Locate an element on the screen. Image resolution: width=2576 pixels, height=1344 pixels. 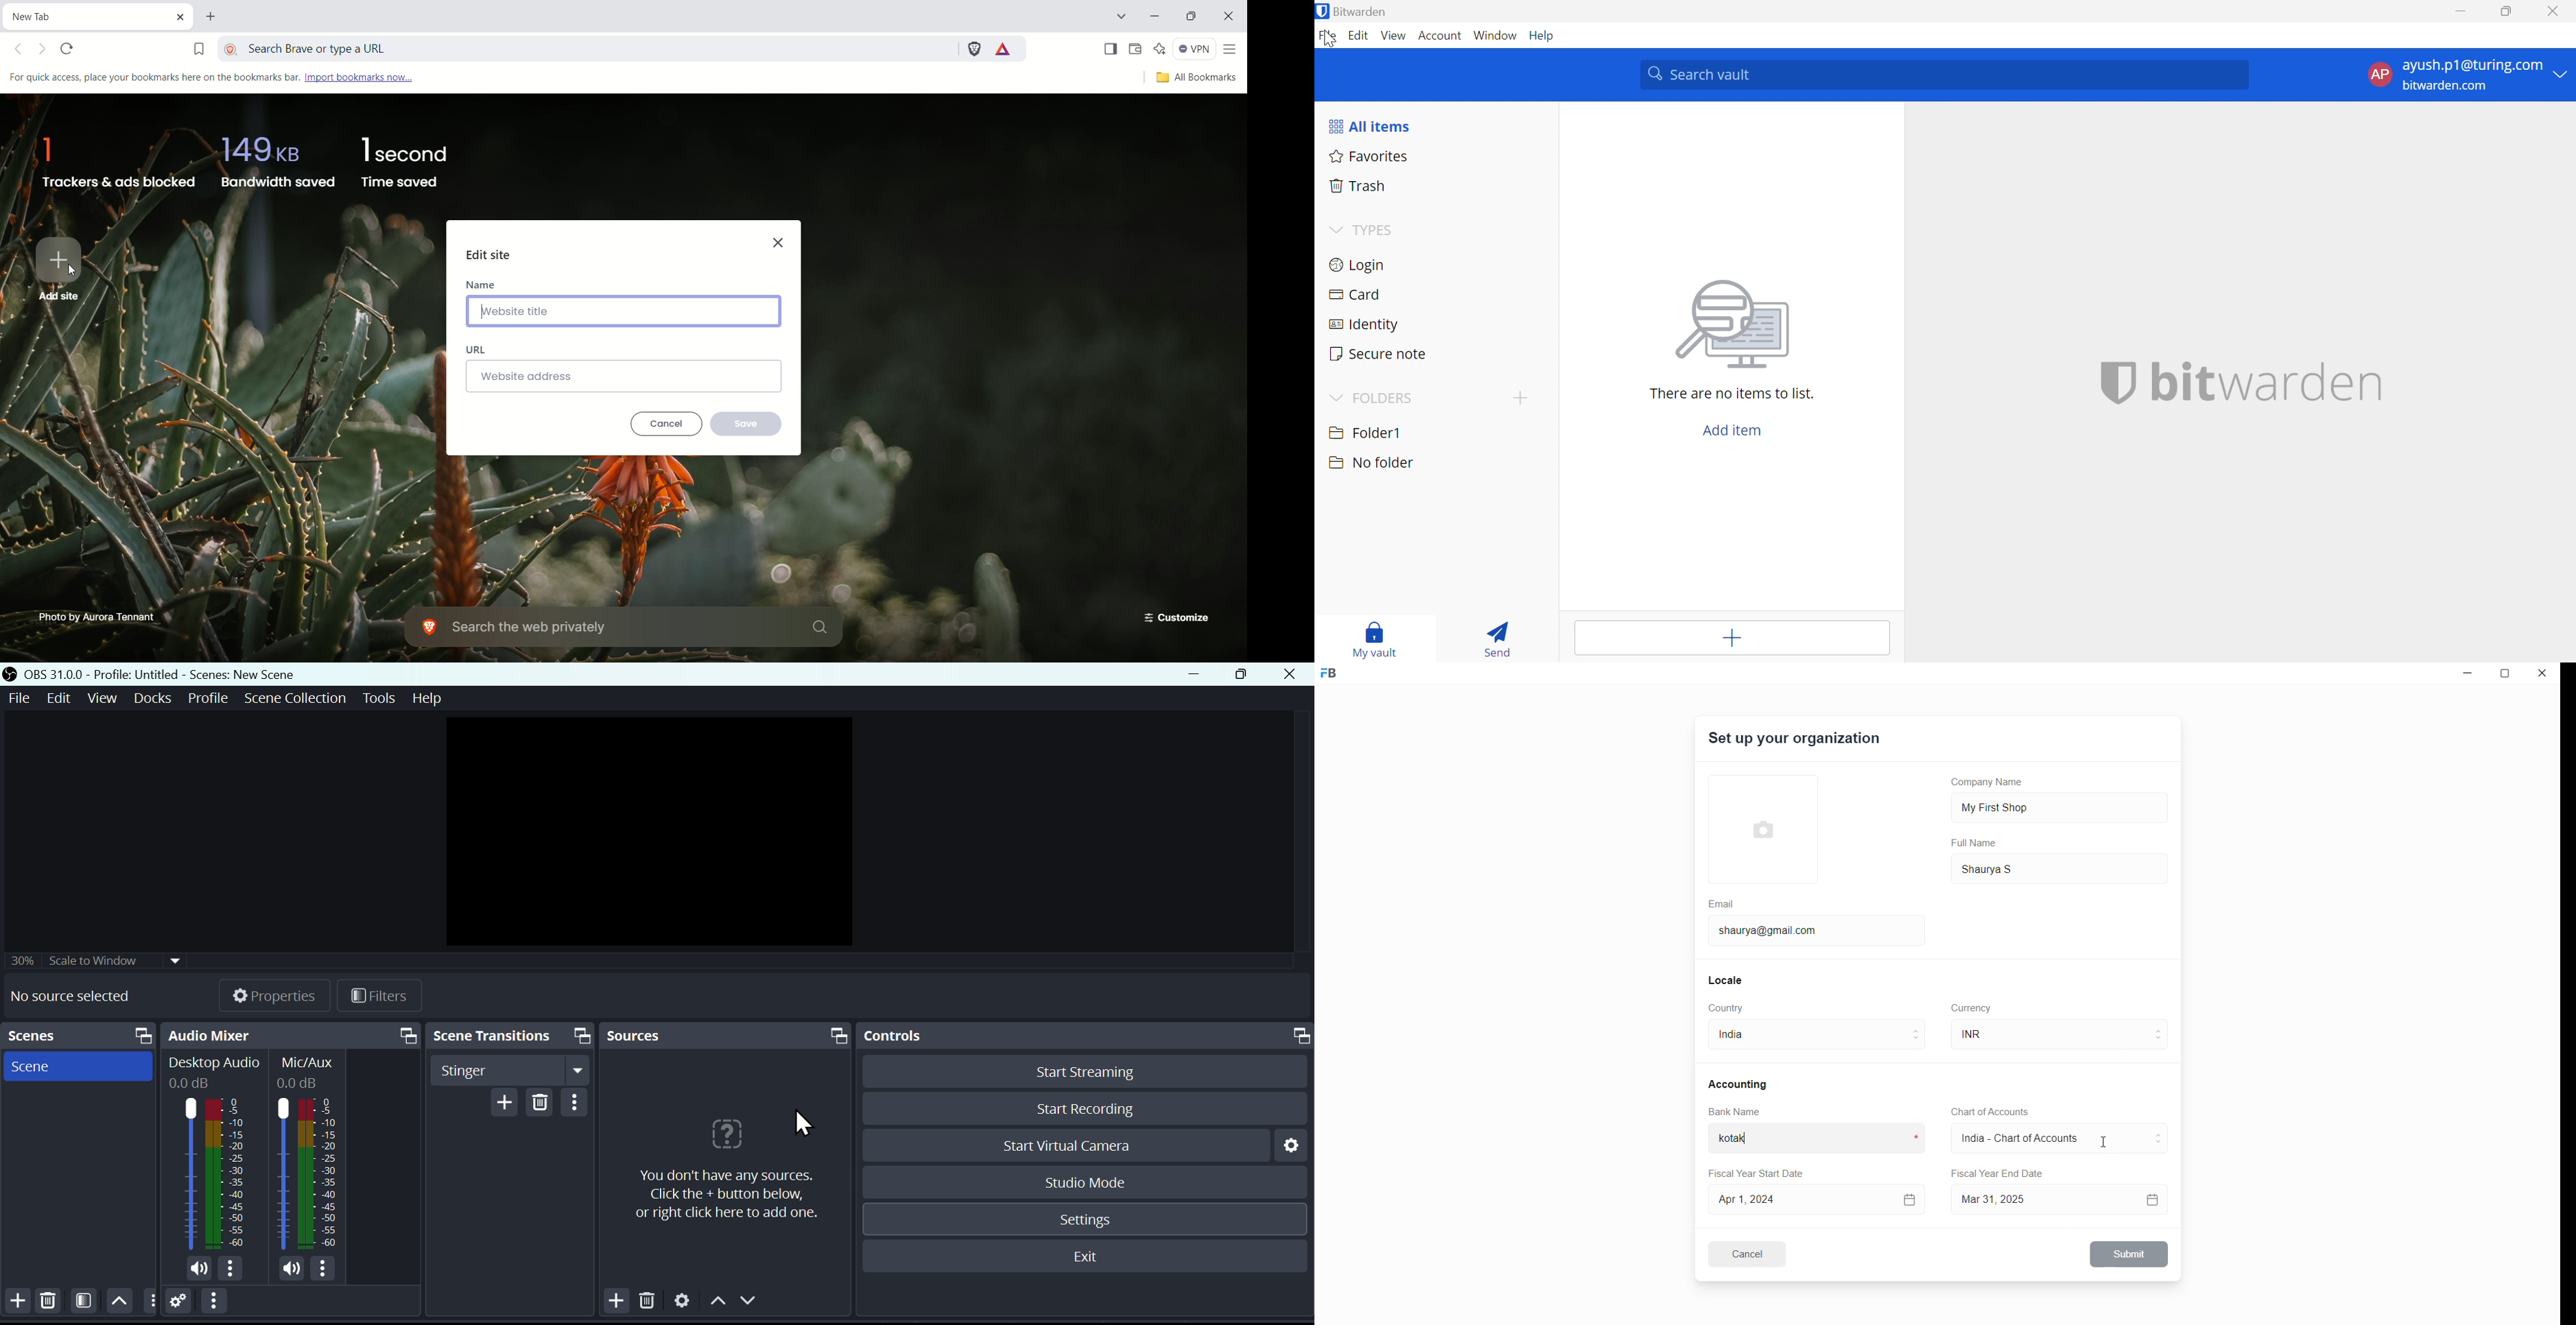
cursor is located at coordinates (2106, 1144).